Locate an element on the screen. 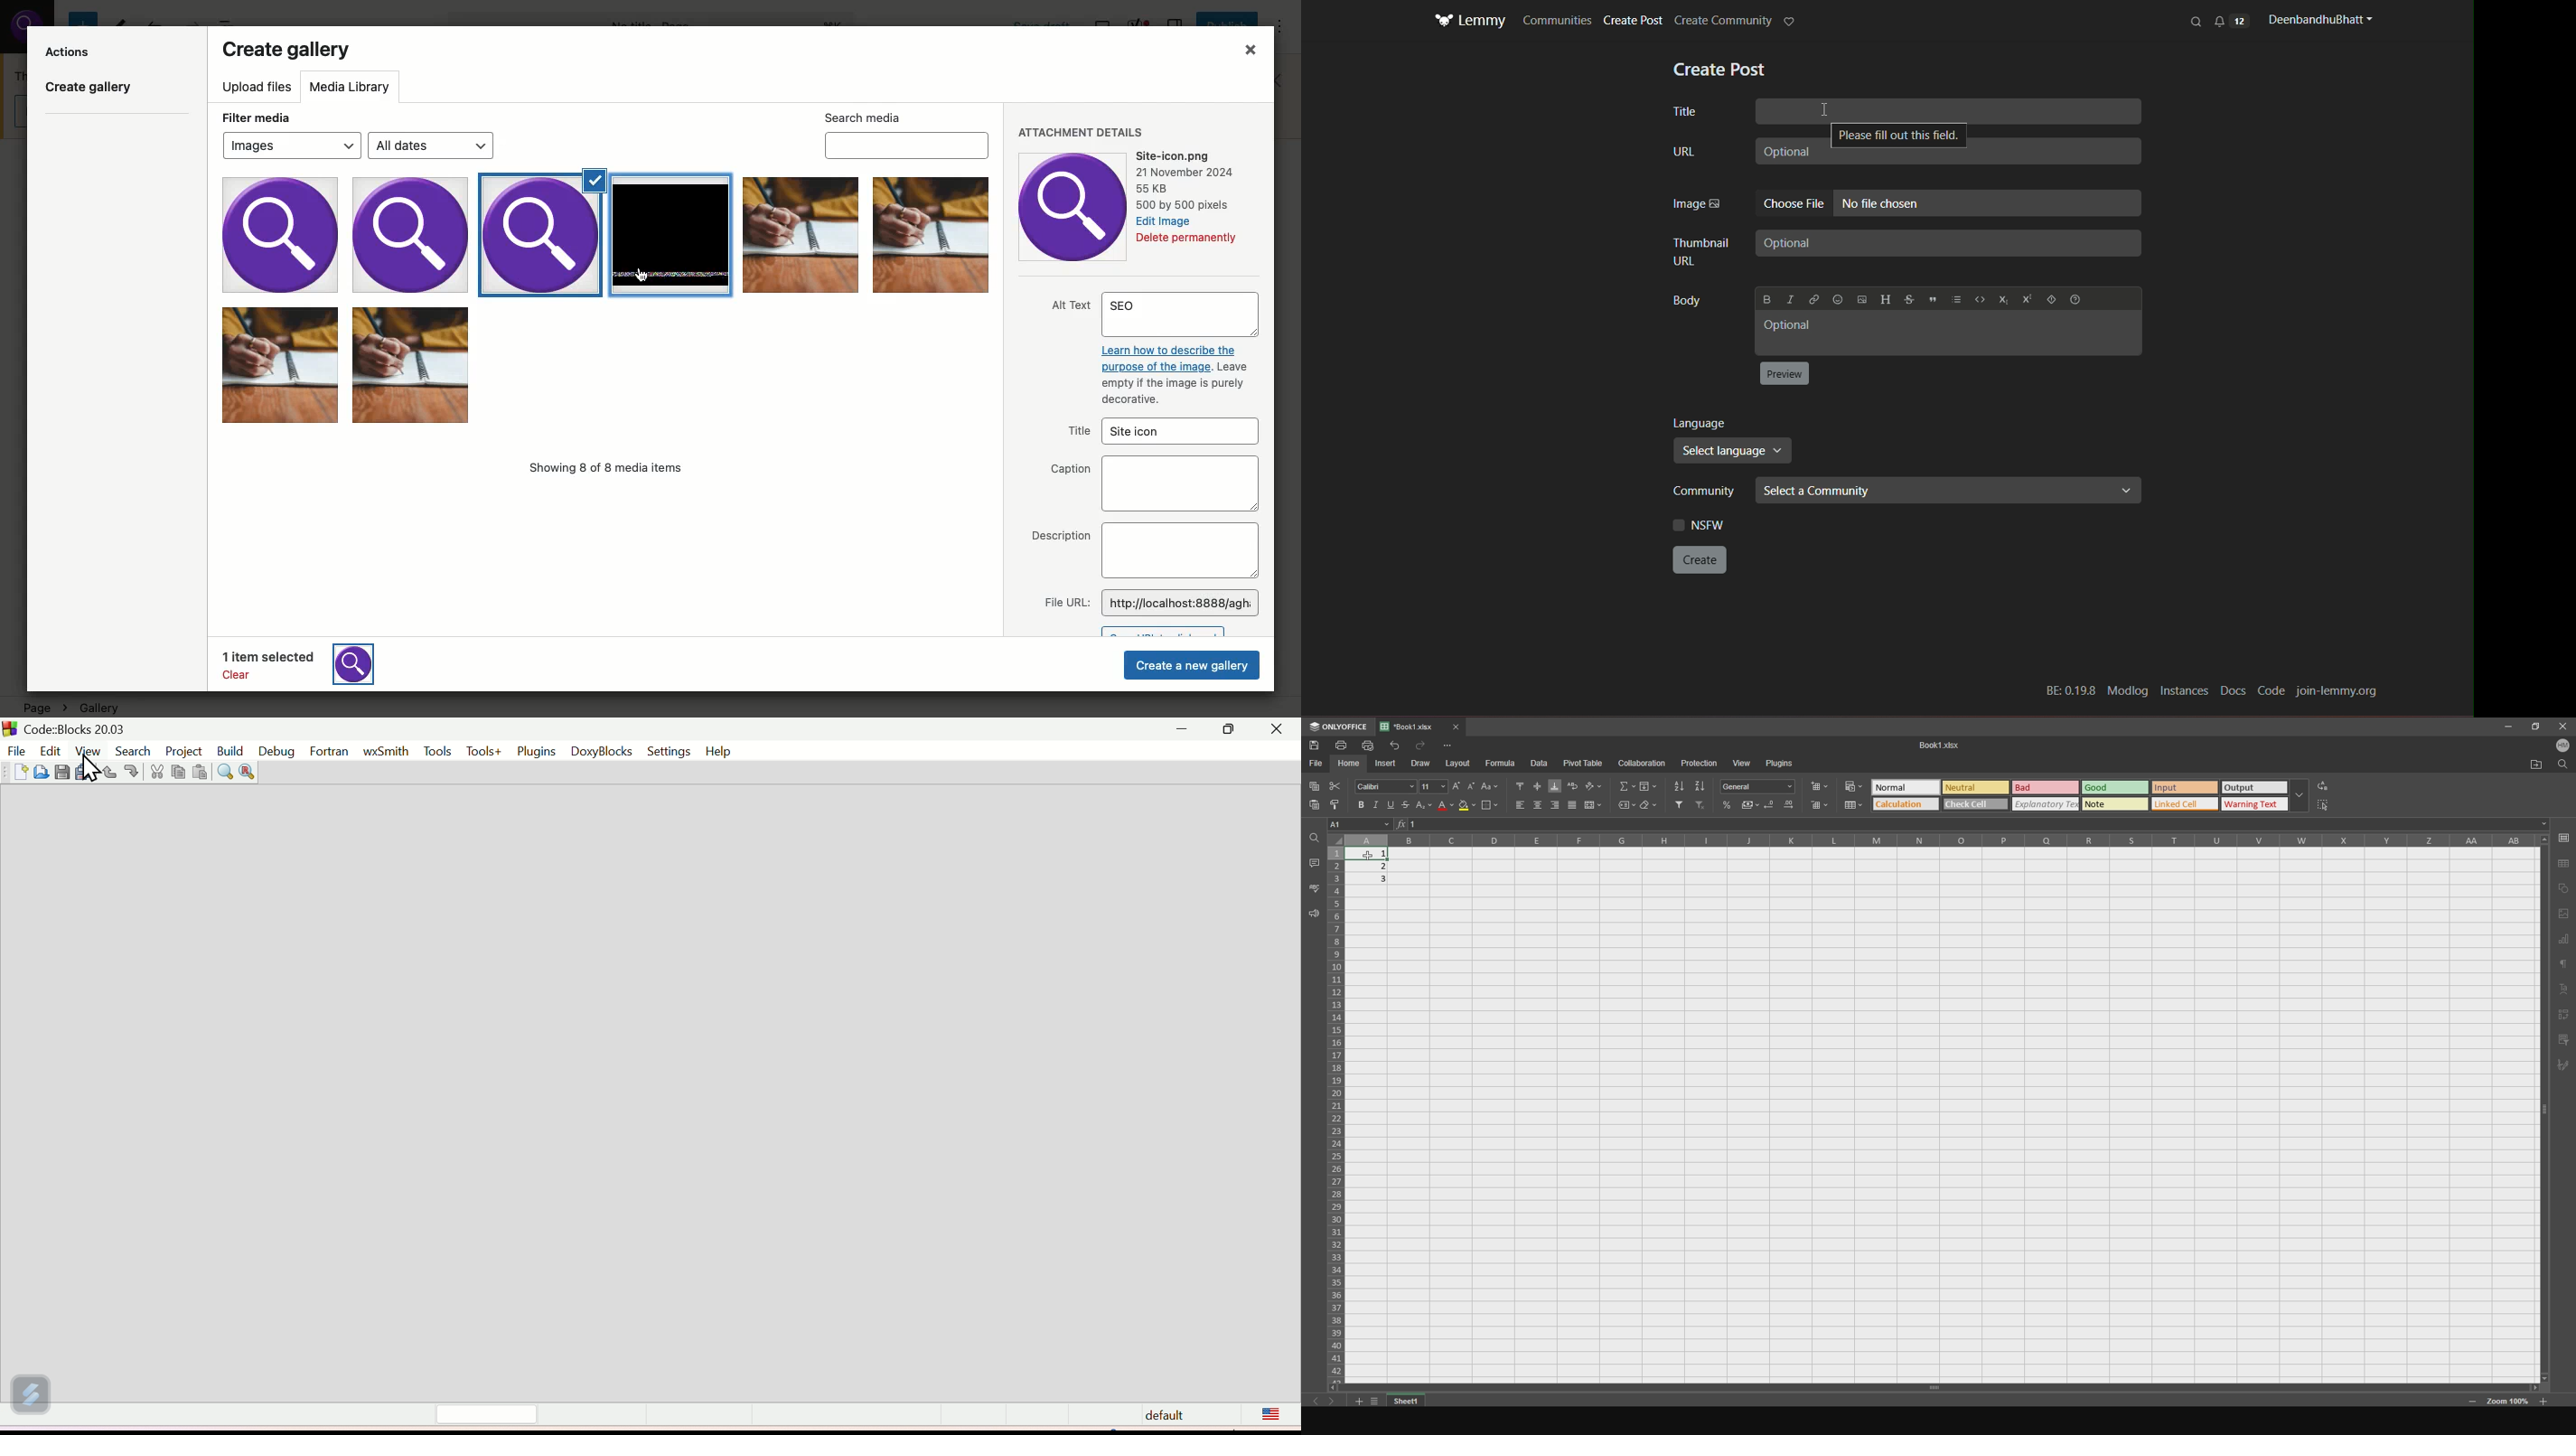 The width and height of the screenshot is (2576, 1456). File URL is located at coordinates (1148, 603).